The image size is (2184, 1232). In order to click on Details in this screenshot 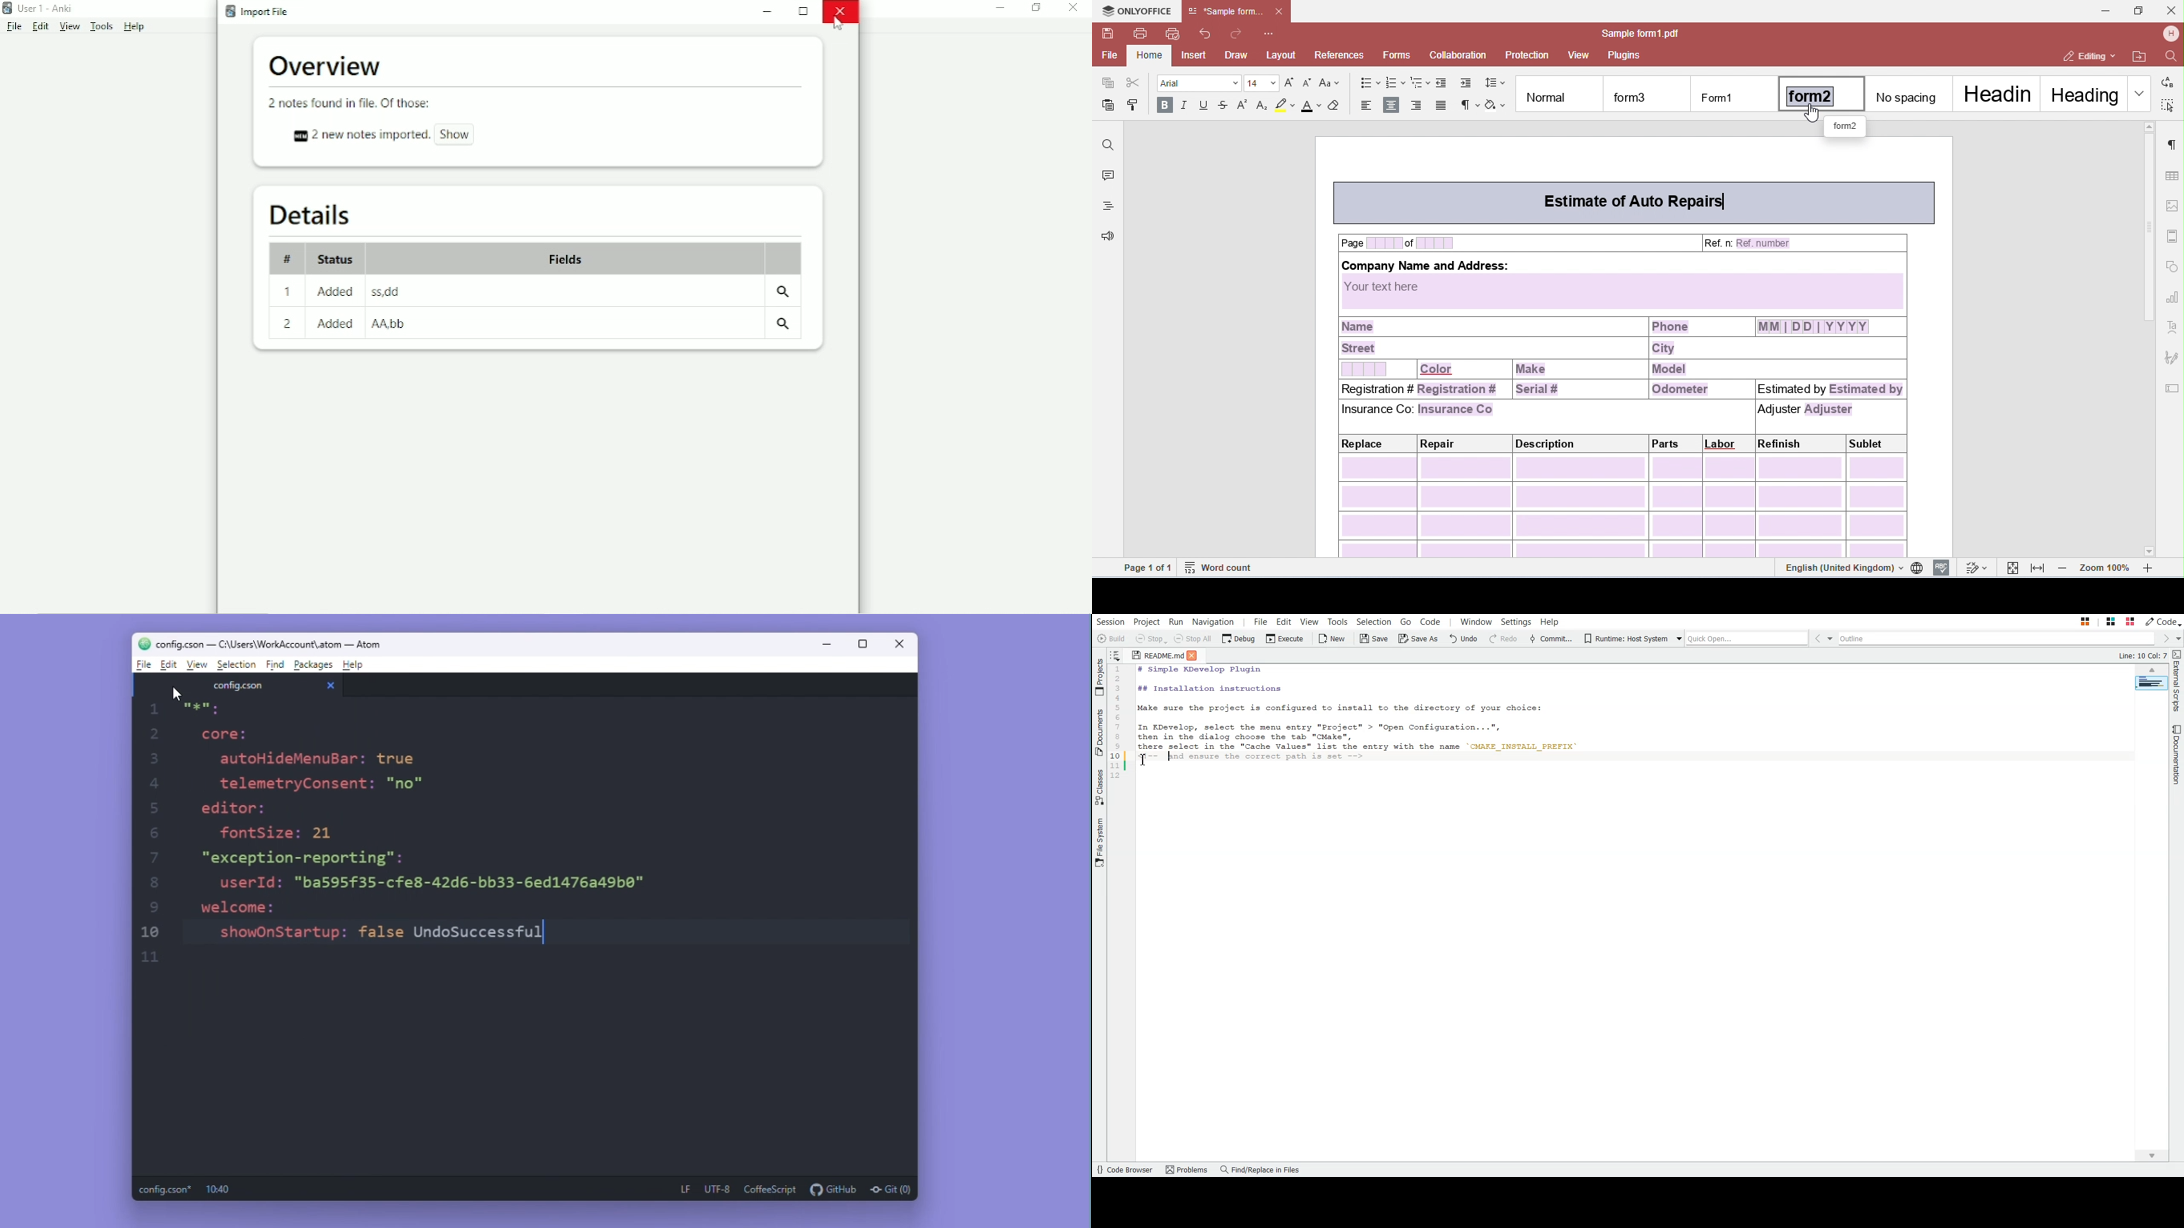, I will do `click(306, 215)`.